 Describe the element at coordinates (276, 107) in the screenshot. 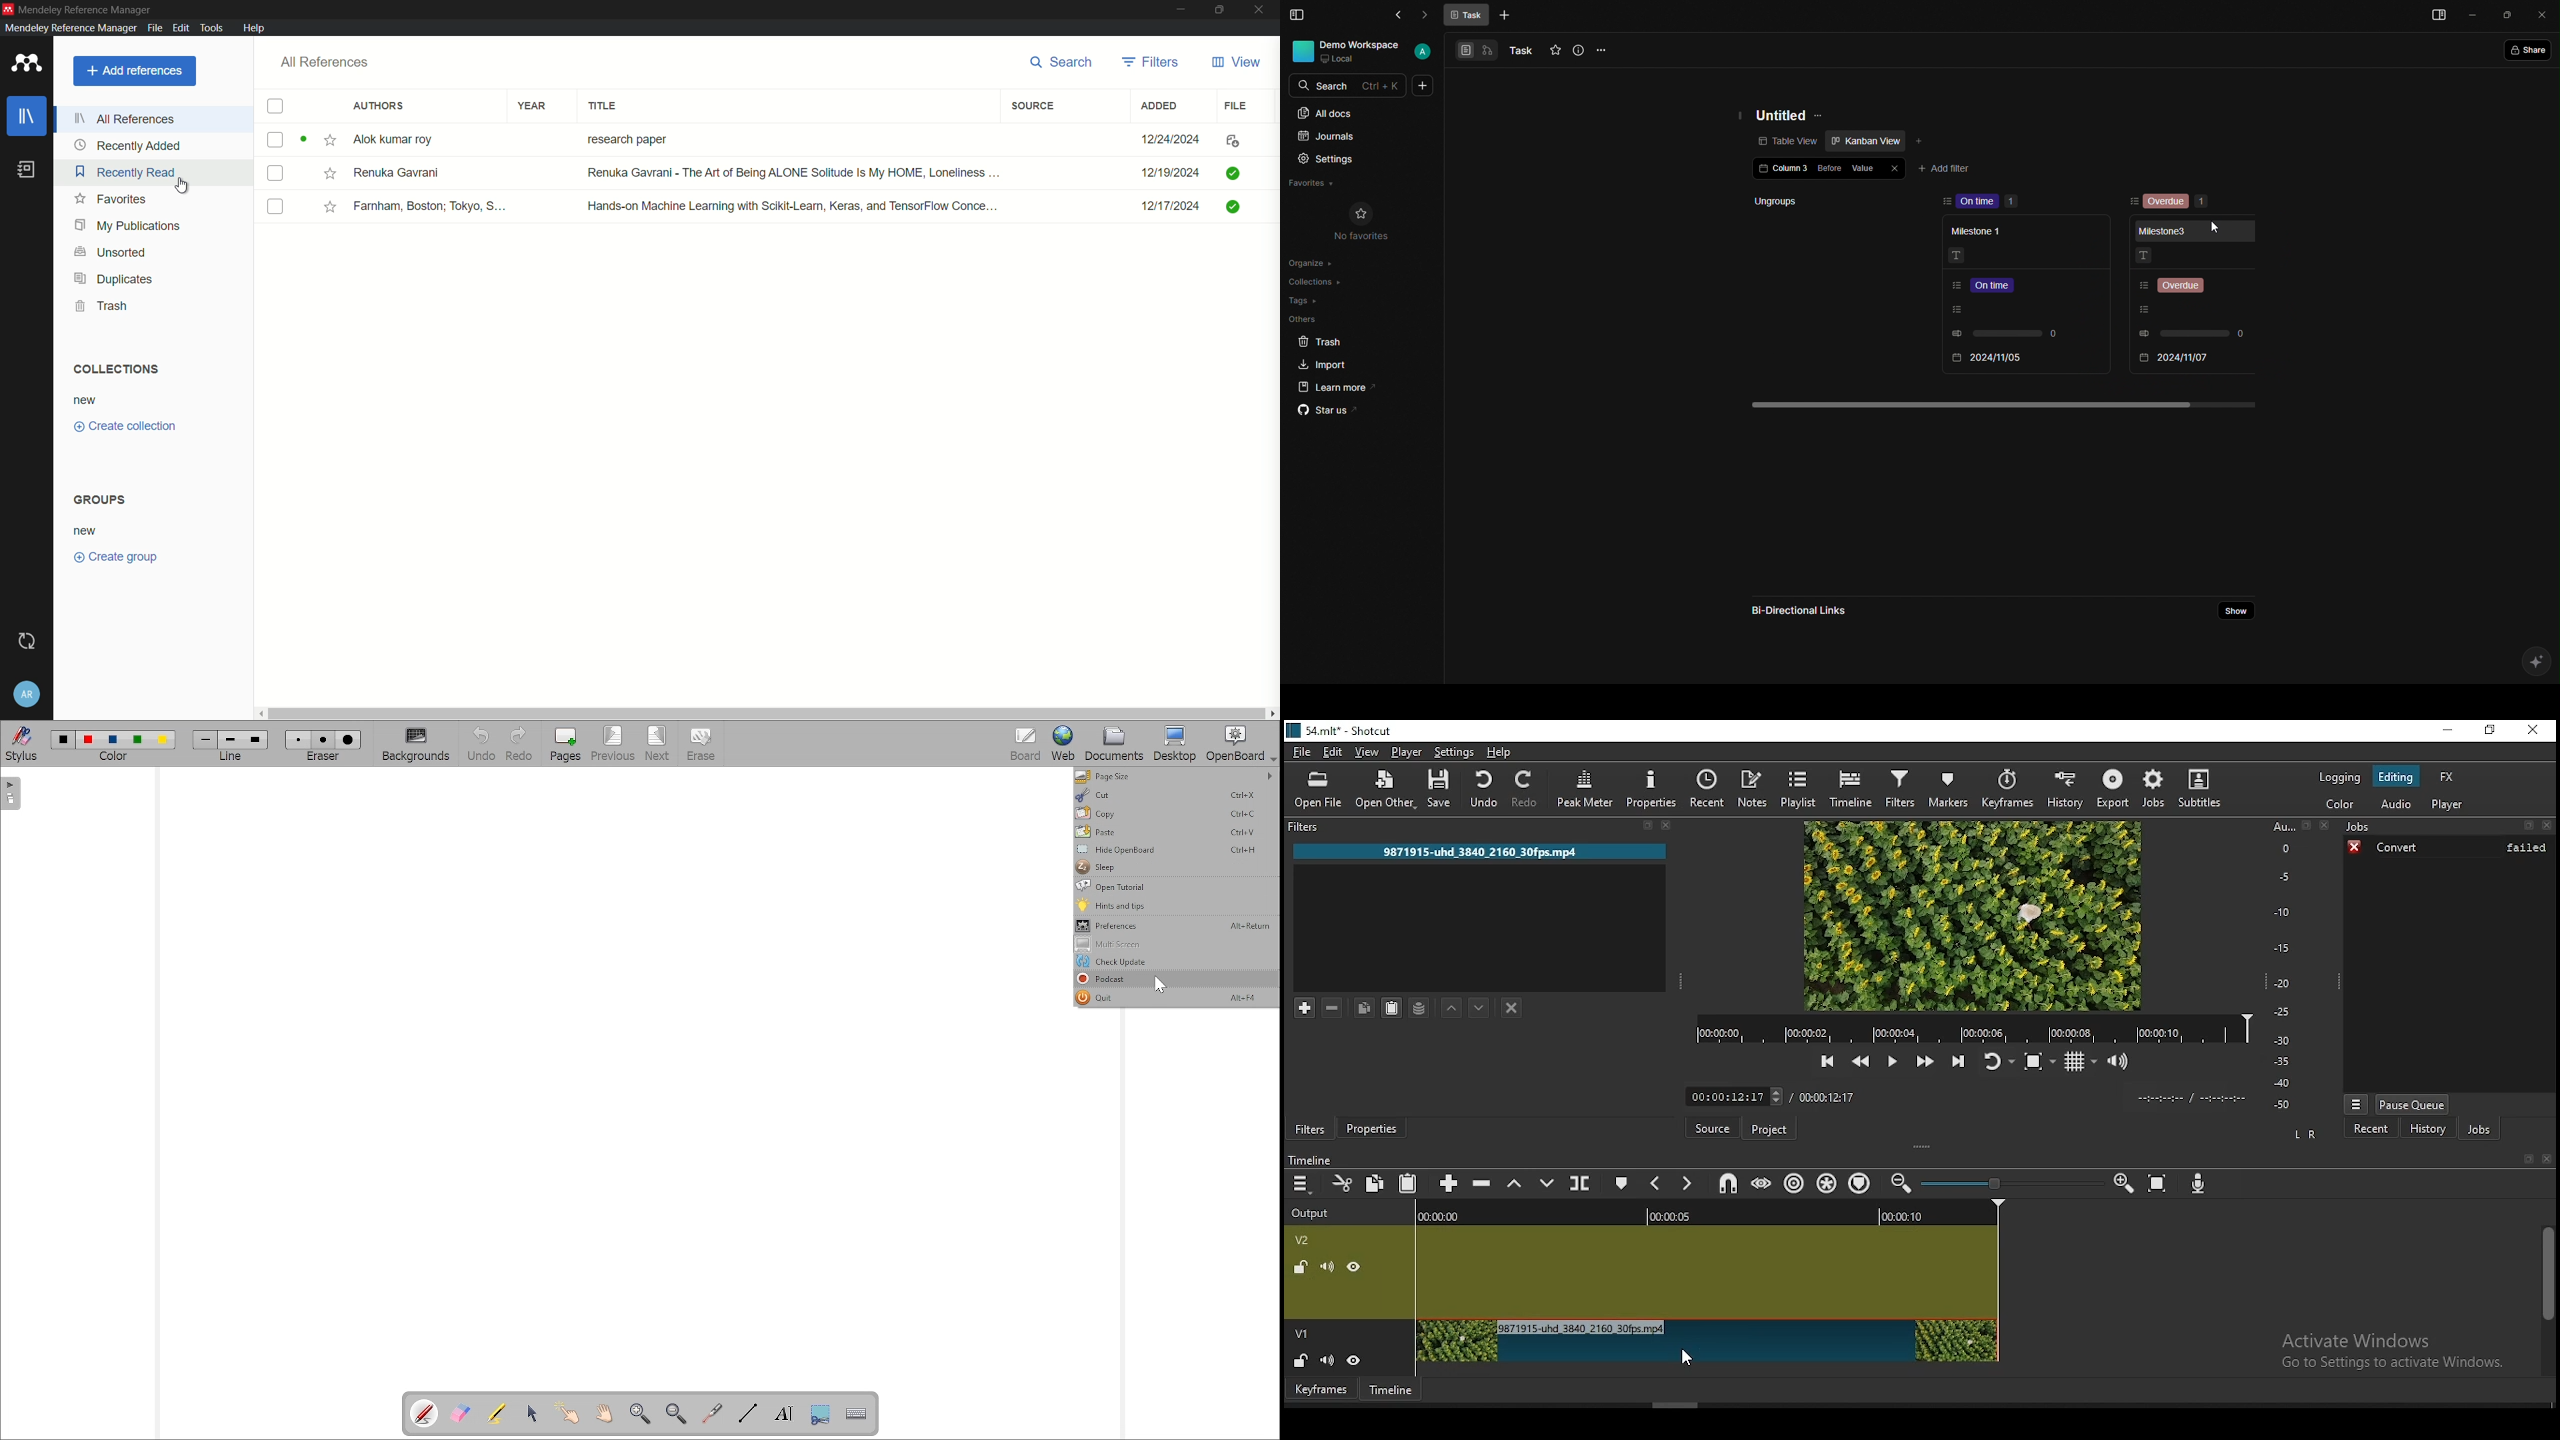

I see `check box` at that location.